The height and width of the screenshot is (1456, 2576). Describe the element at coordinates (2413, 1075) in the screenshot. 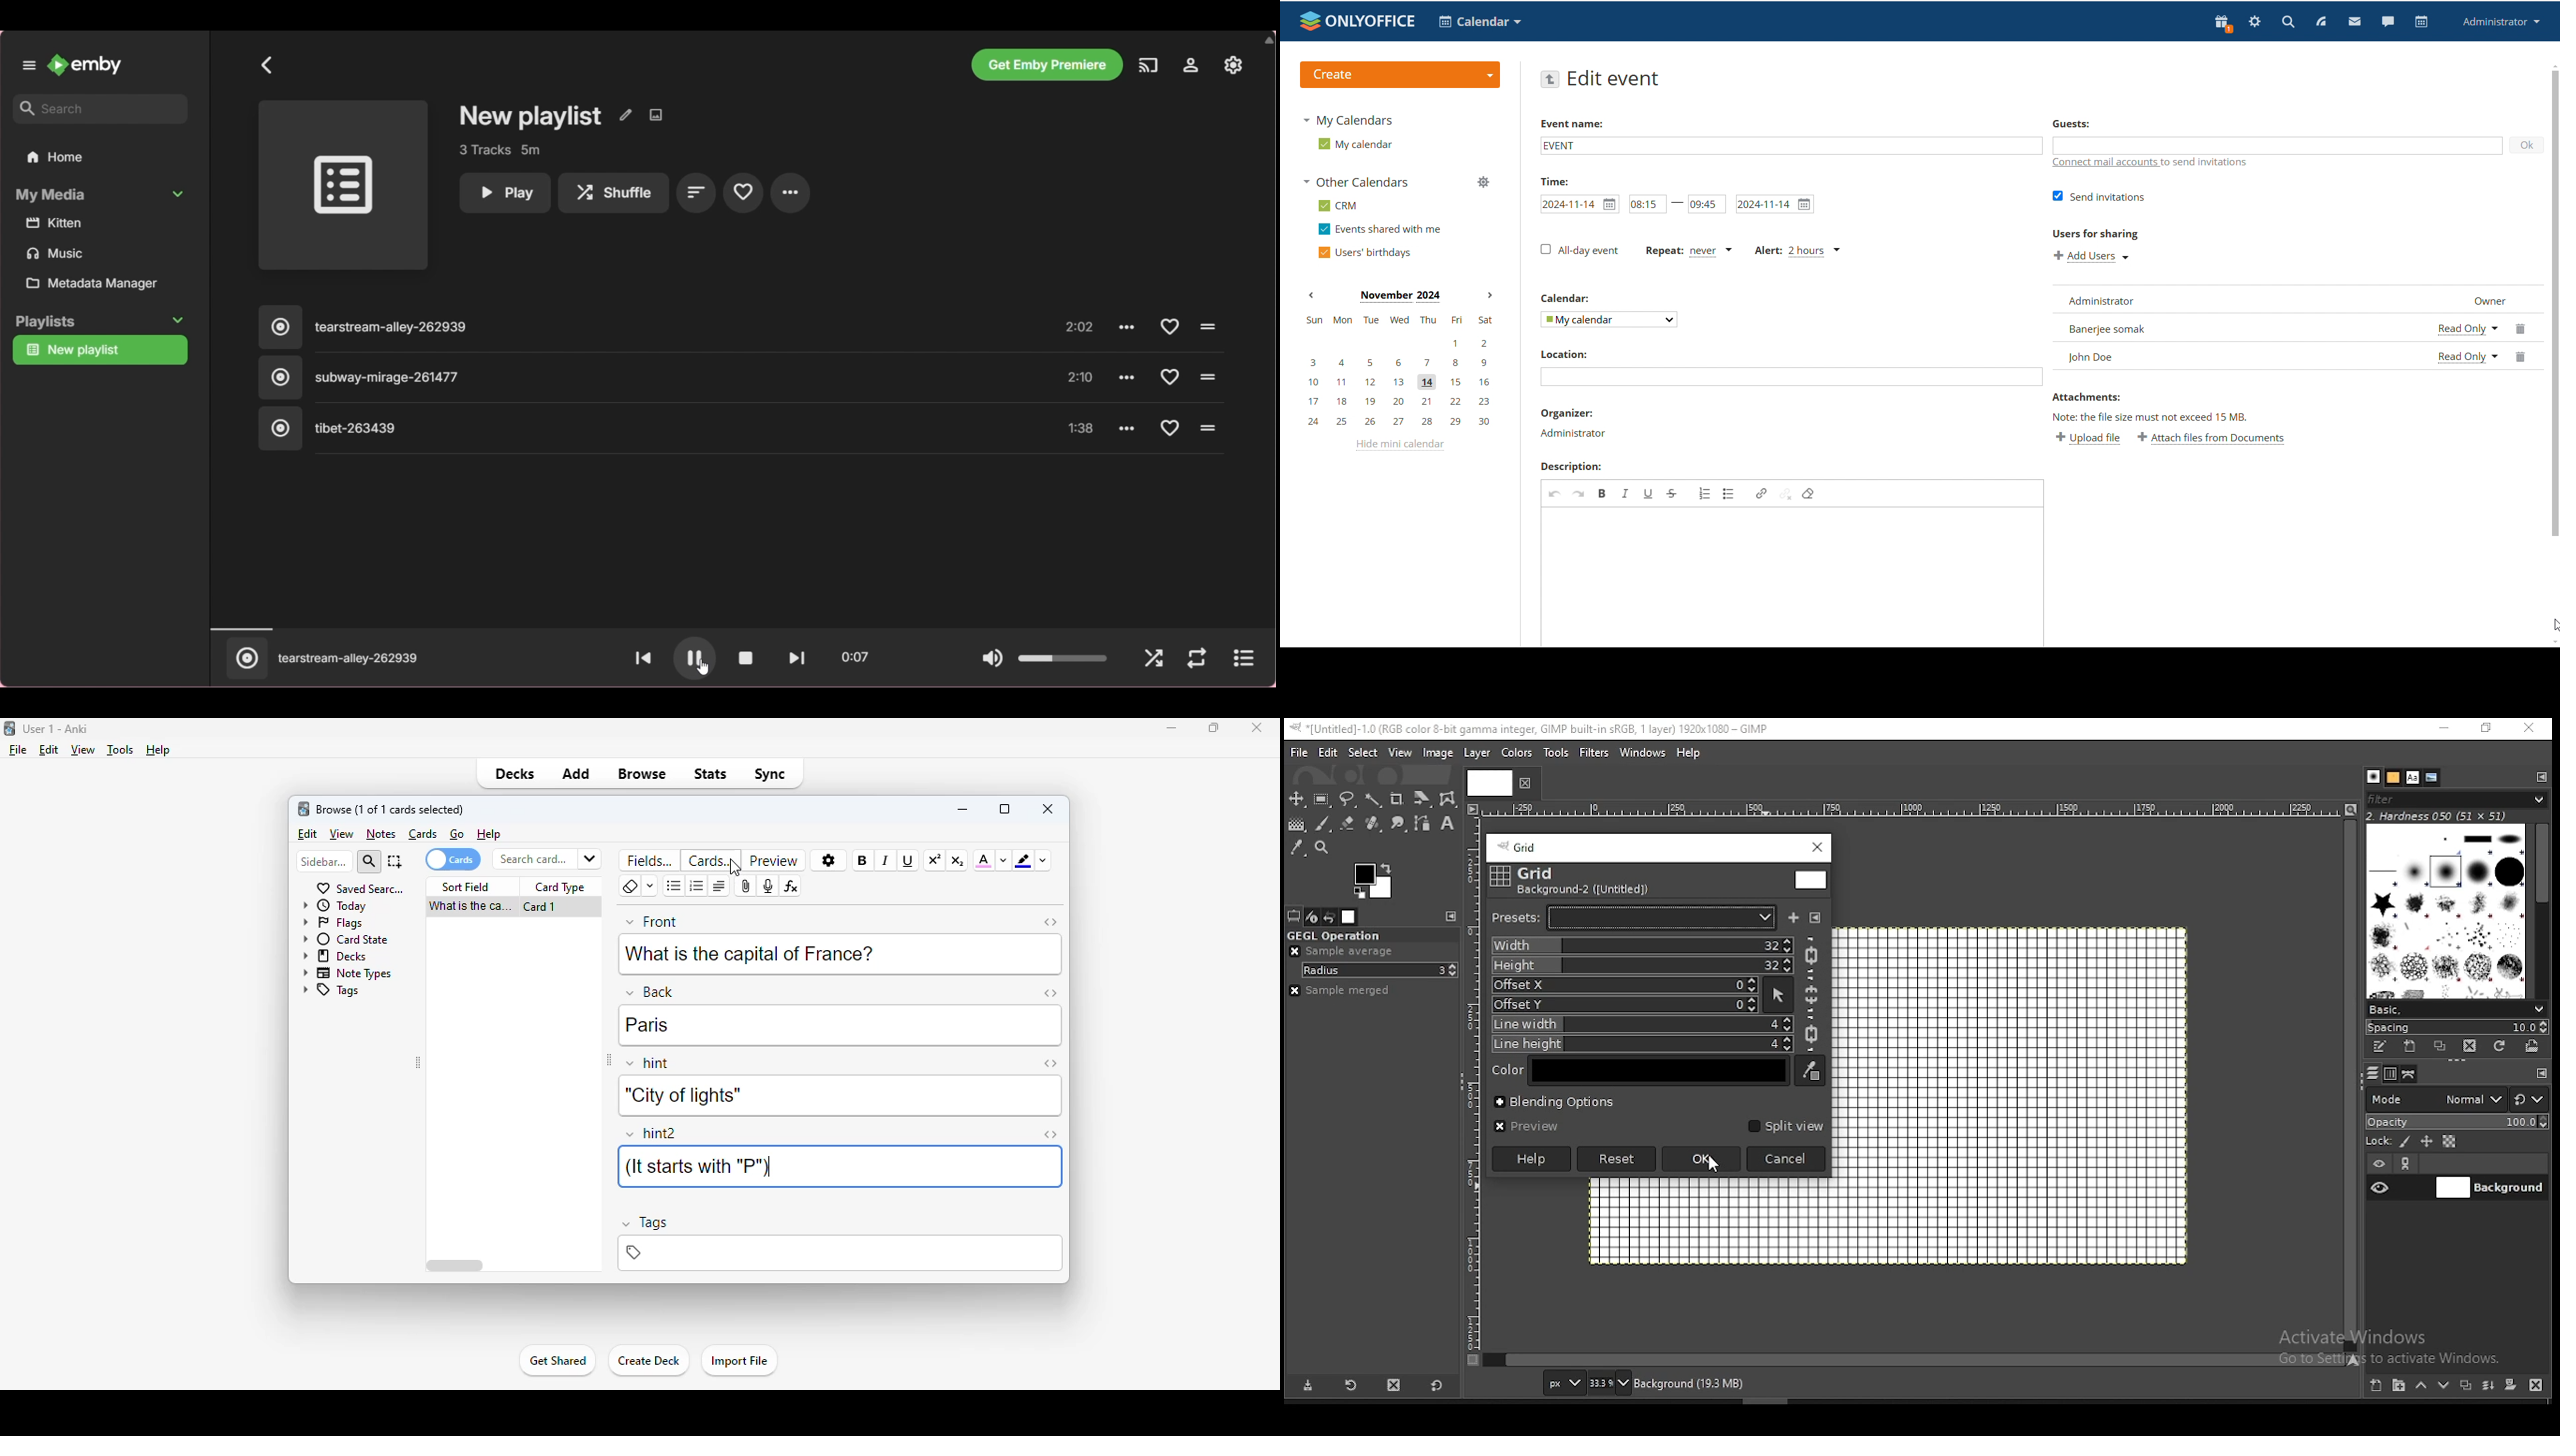

I see `paths` at that location.